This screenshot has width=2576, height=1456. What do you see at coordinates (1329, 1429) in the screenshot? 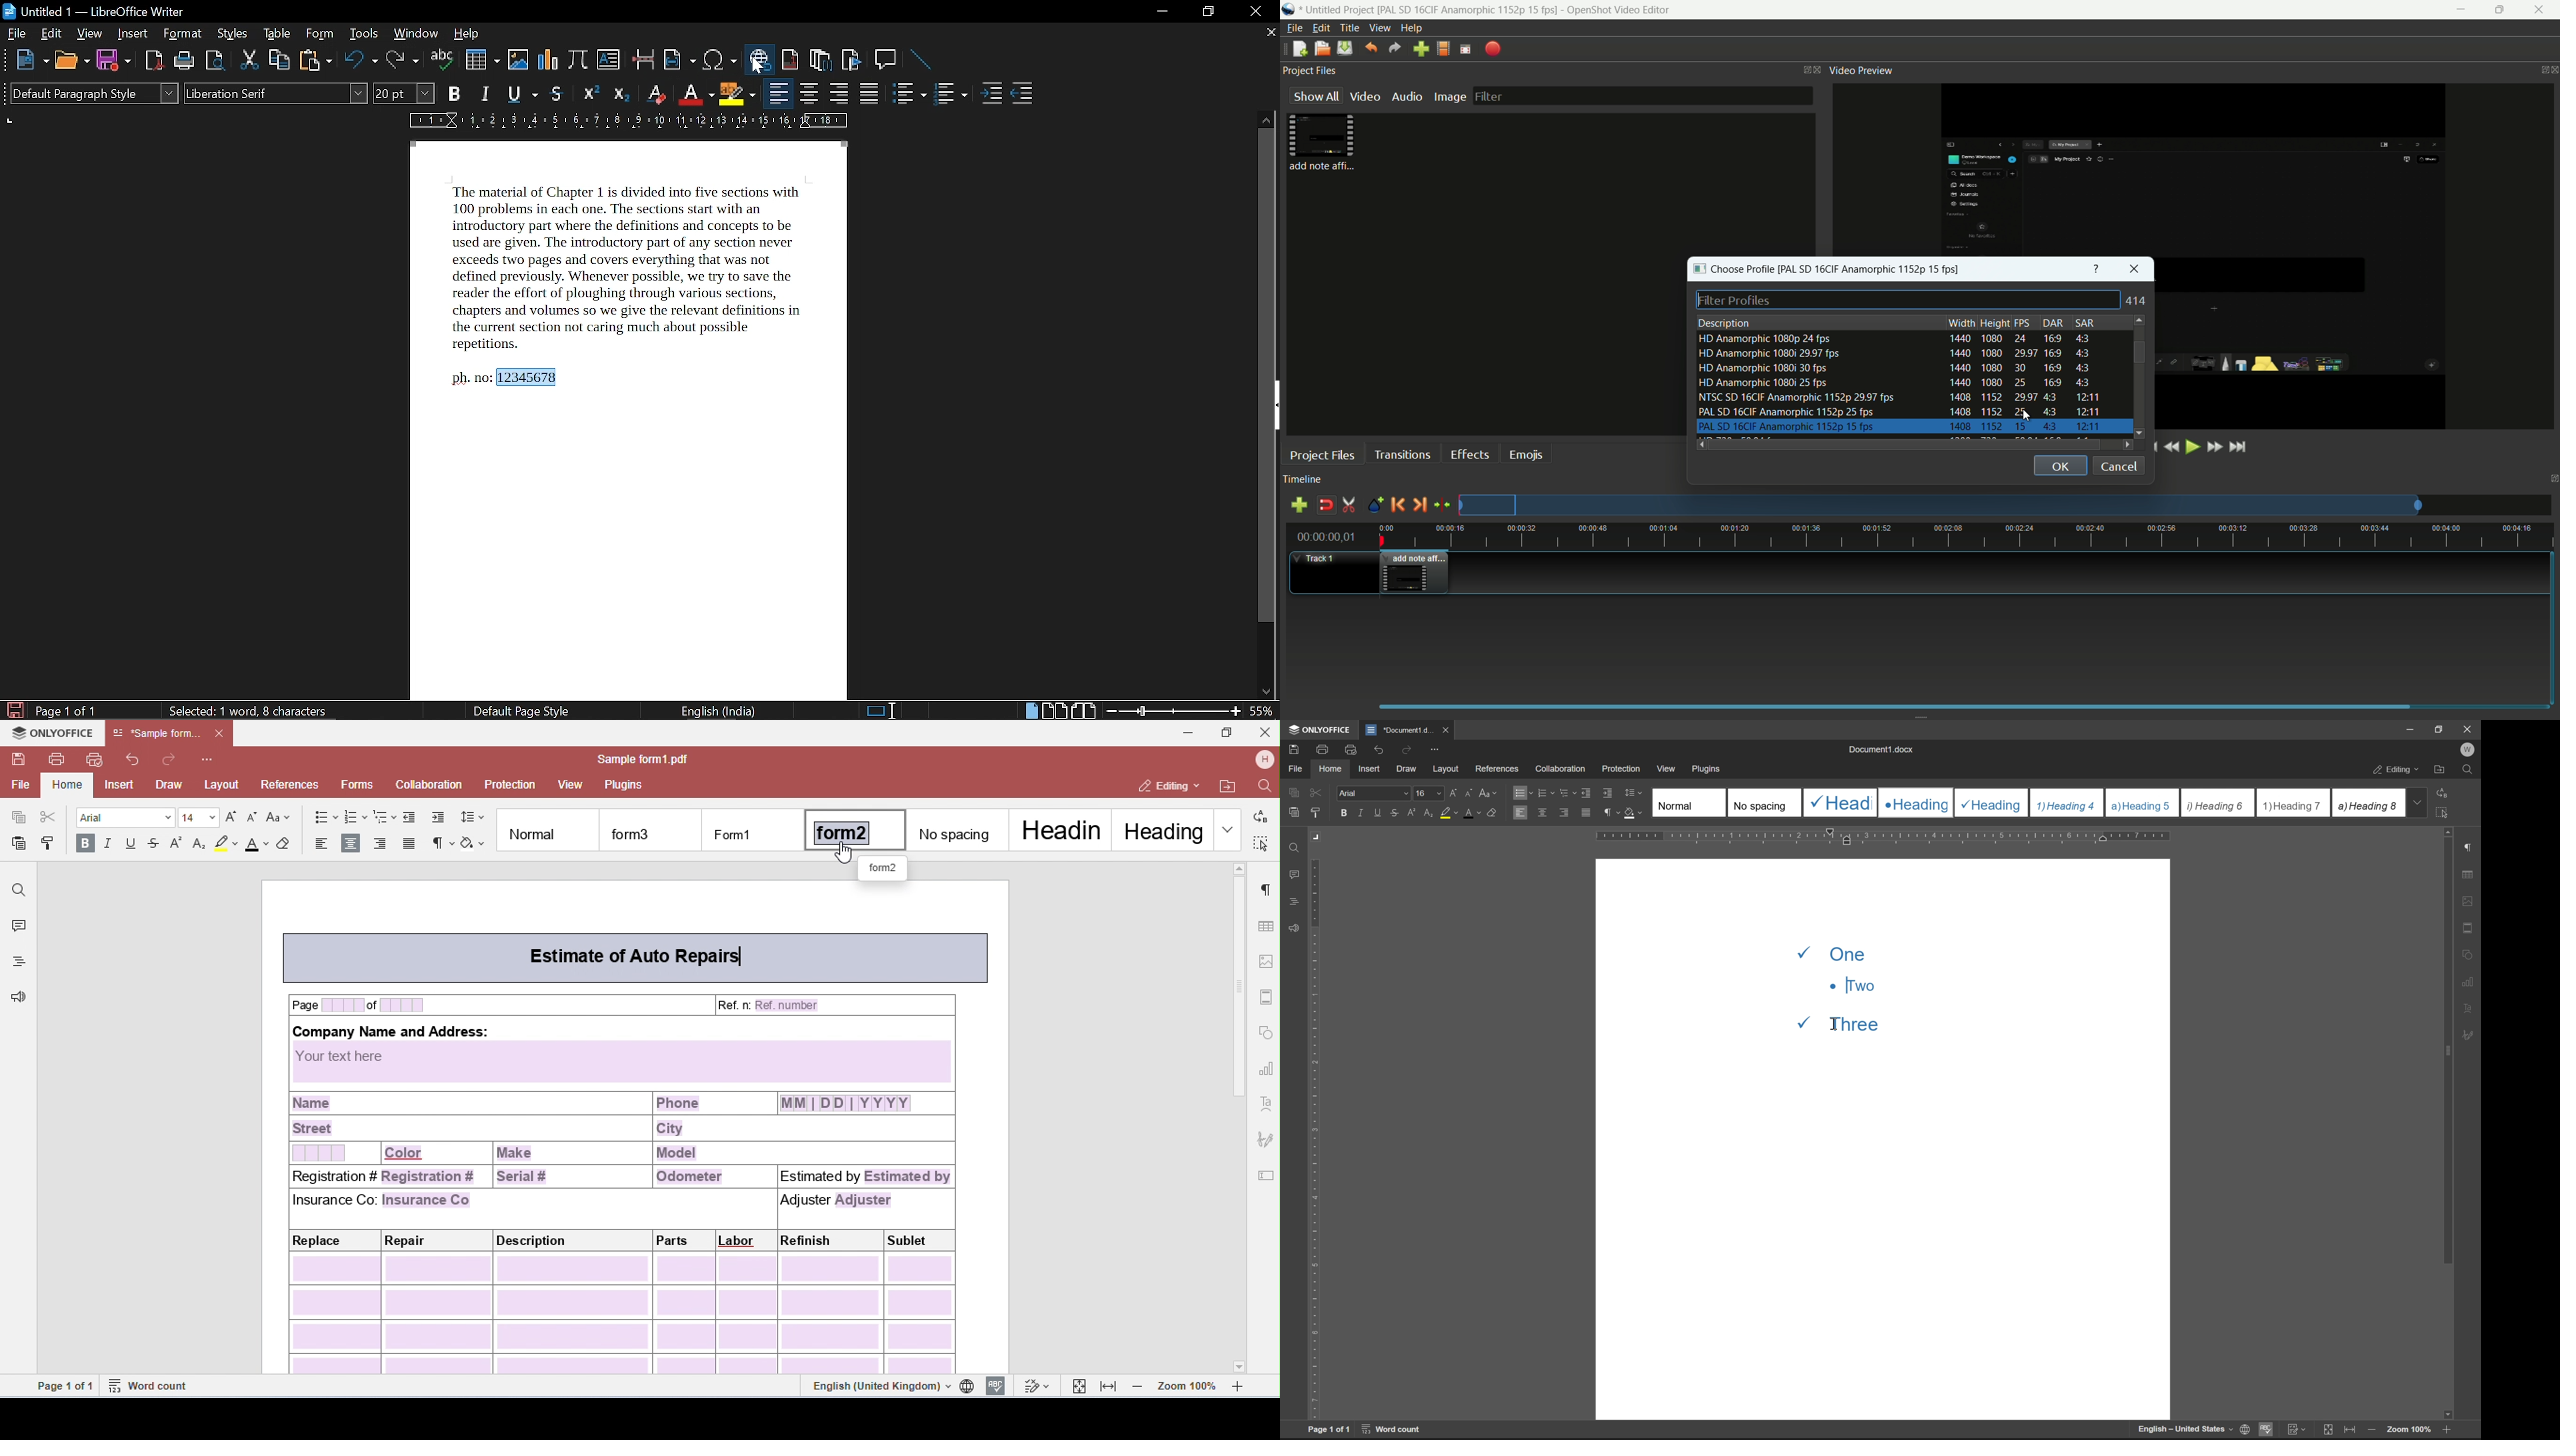
I see `page 1 of 1` at bounding box center [1329, 1429].